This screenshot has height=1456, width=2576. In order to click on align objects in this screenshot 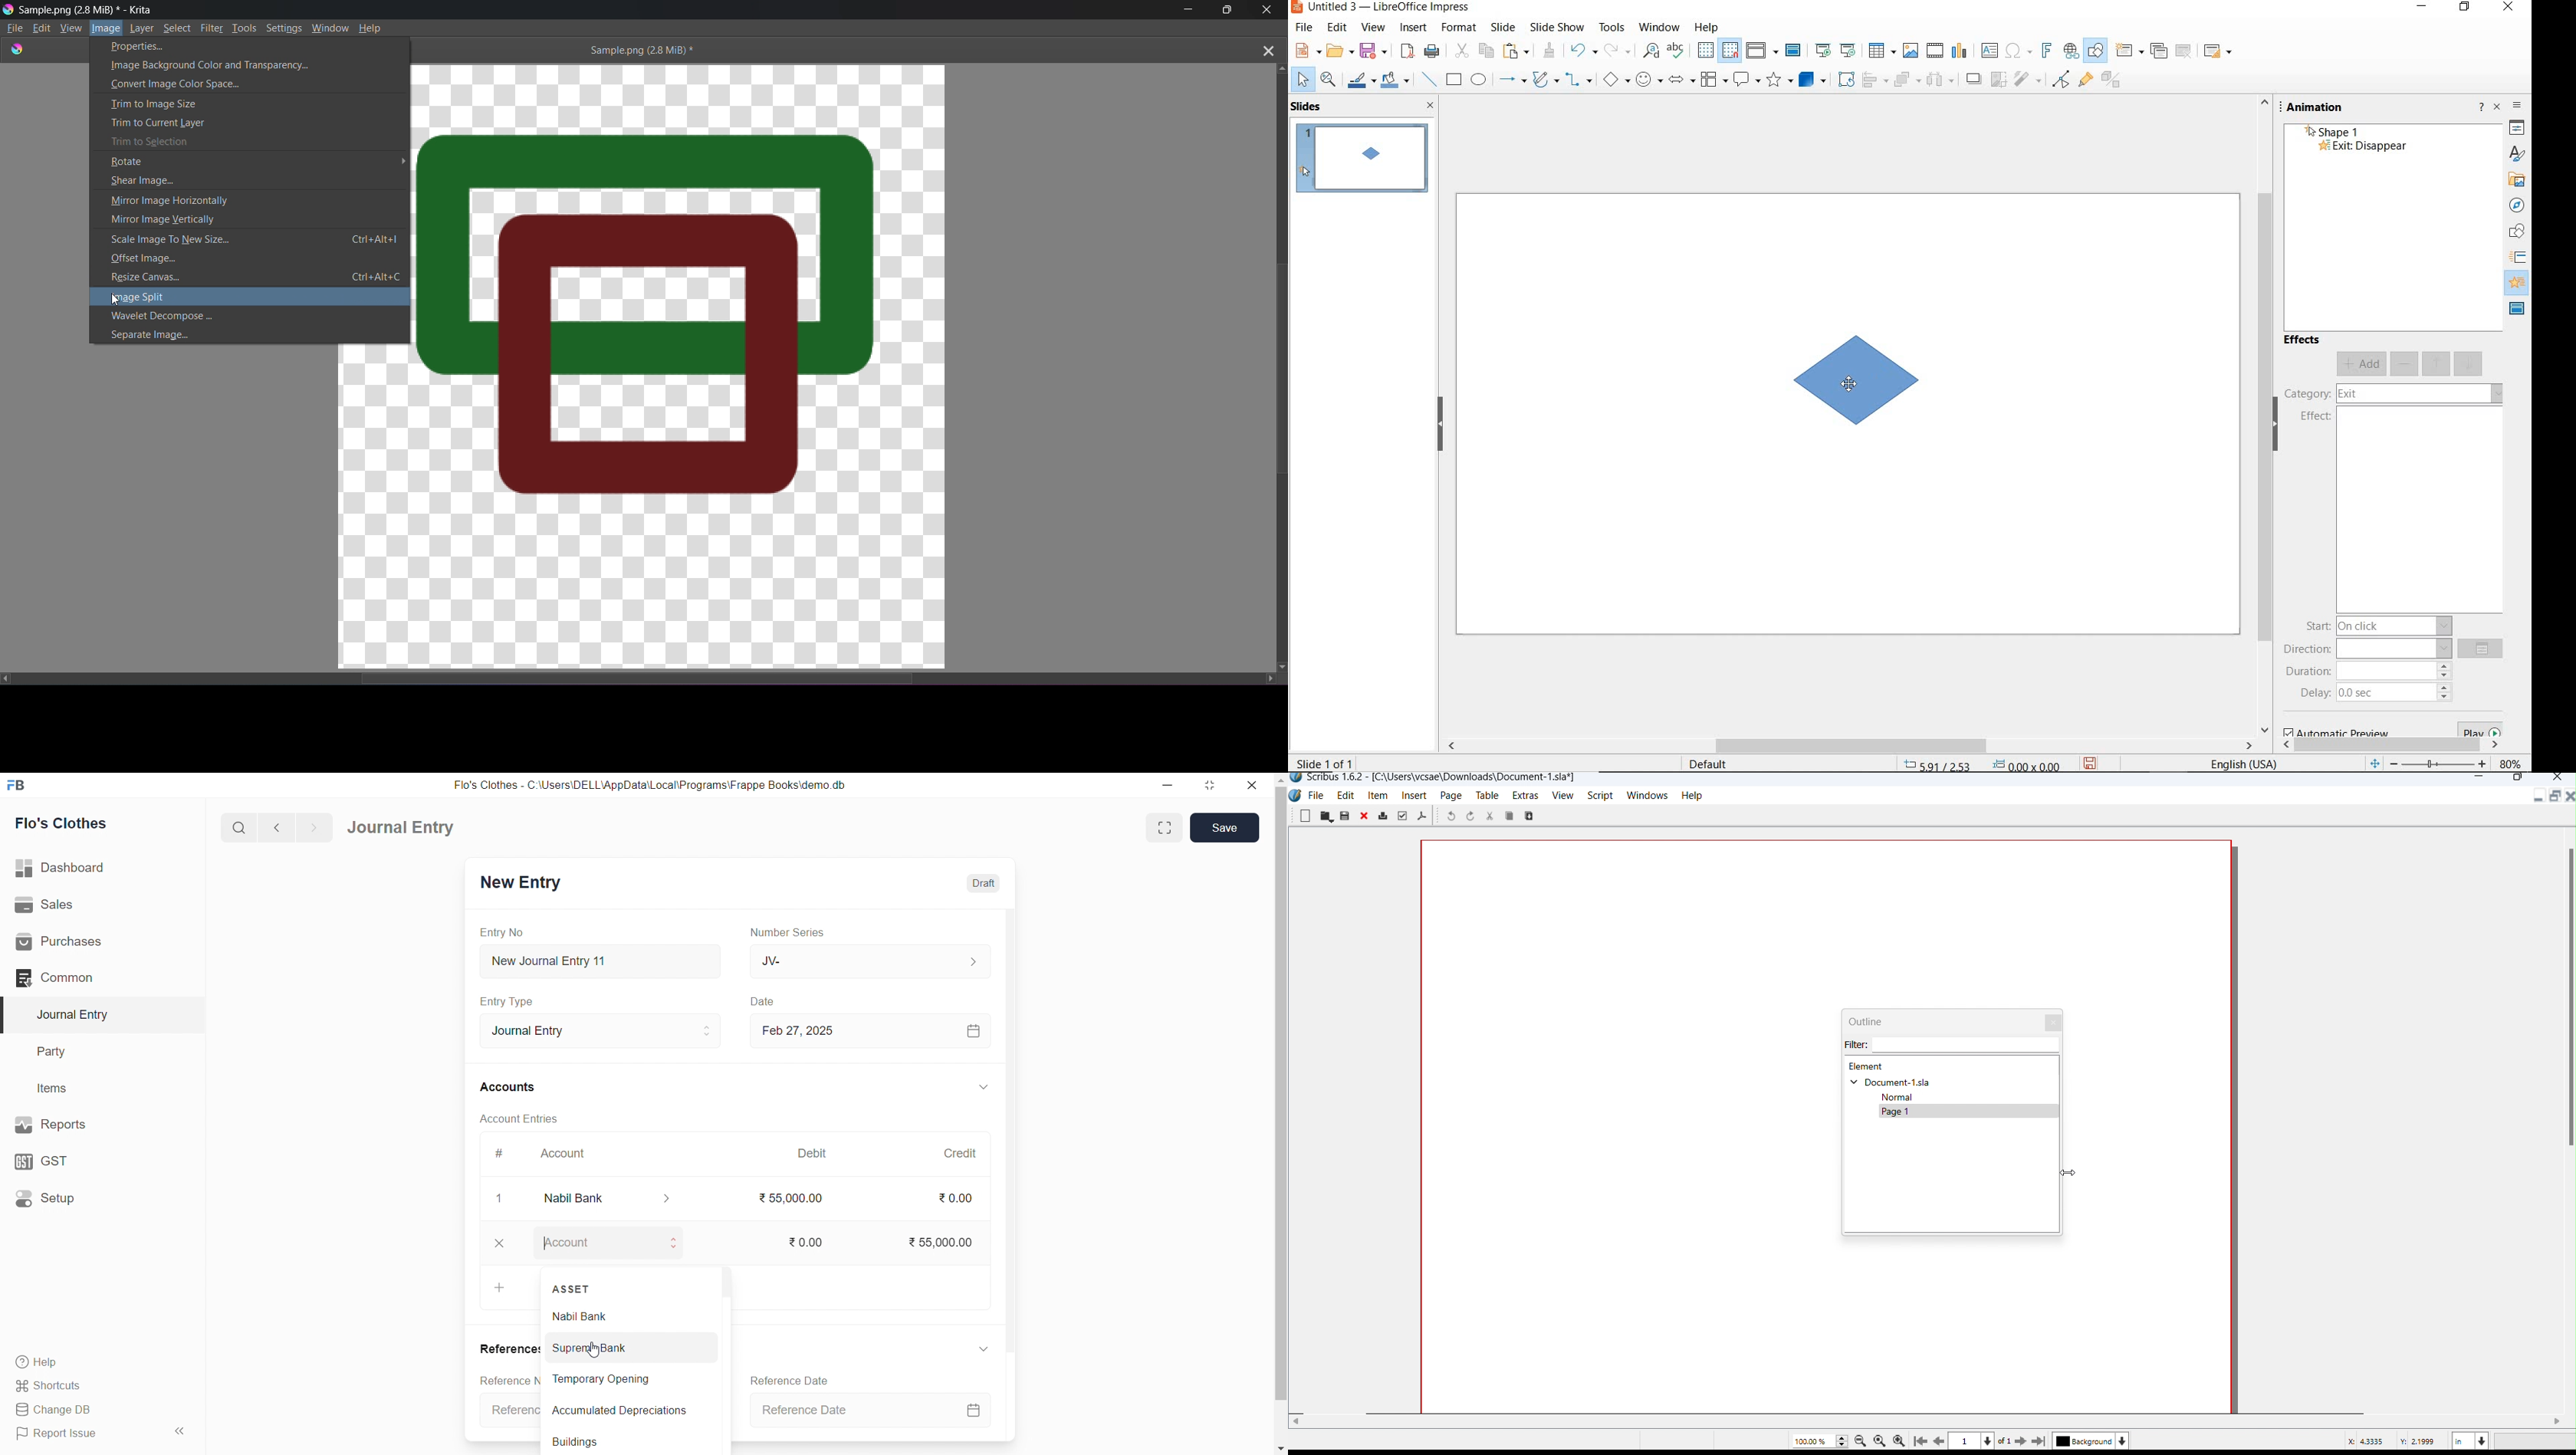, I will do `click(1874, 81)`.